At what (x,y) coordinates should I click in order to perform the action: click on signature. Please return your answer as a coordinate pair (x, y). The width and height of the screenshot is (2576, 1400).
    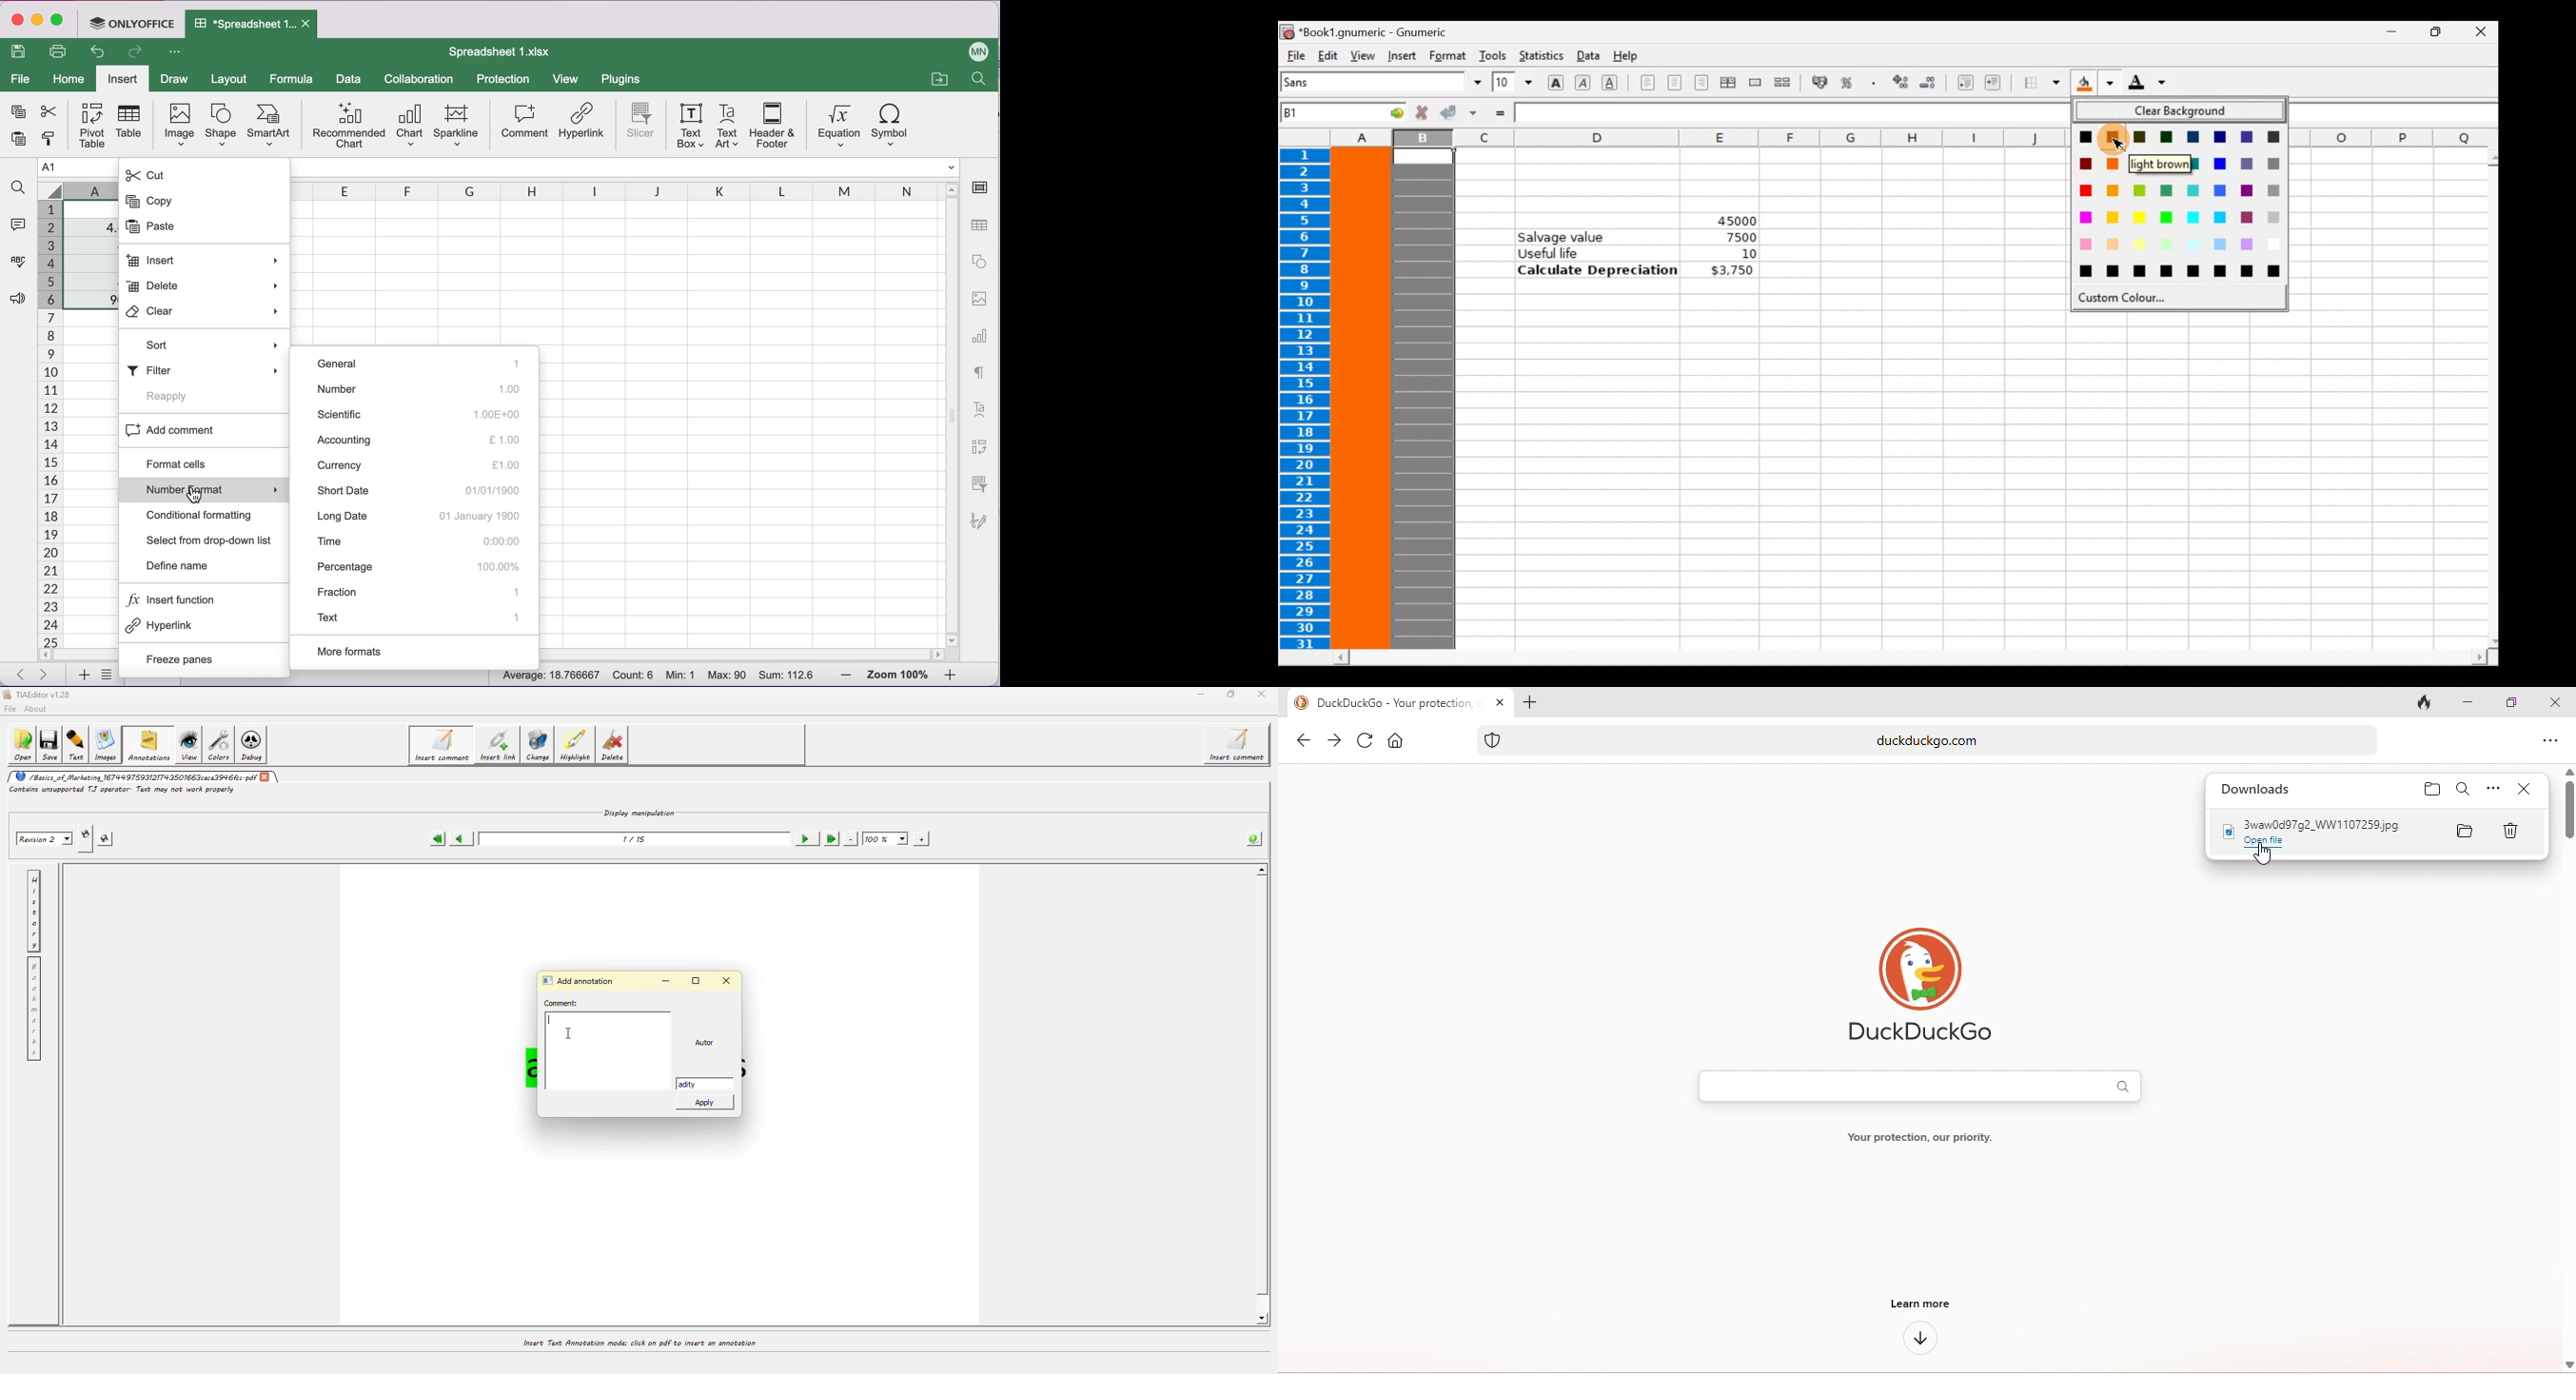
    Looking at the image, I should click on (980, 523).